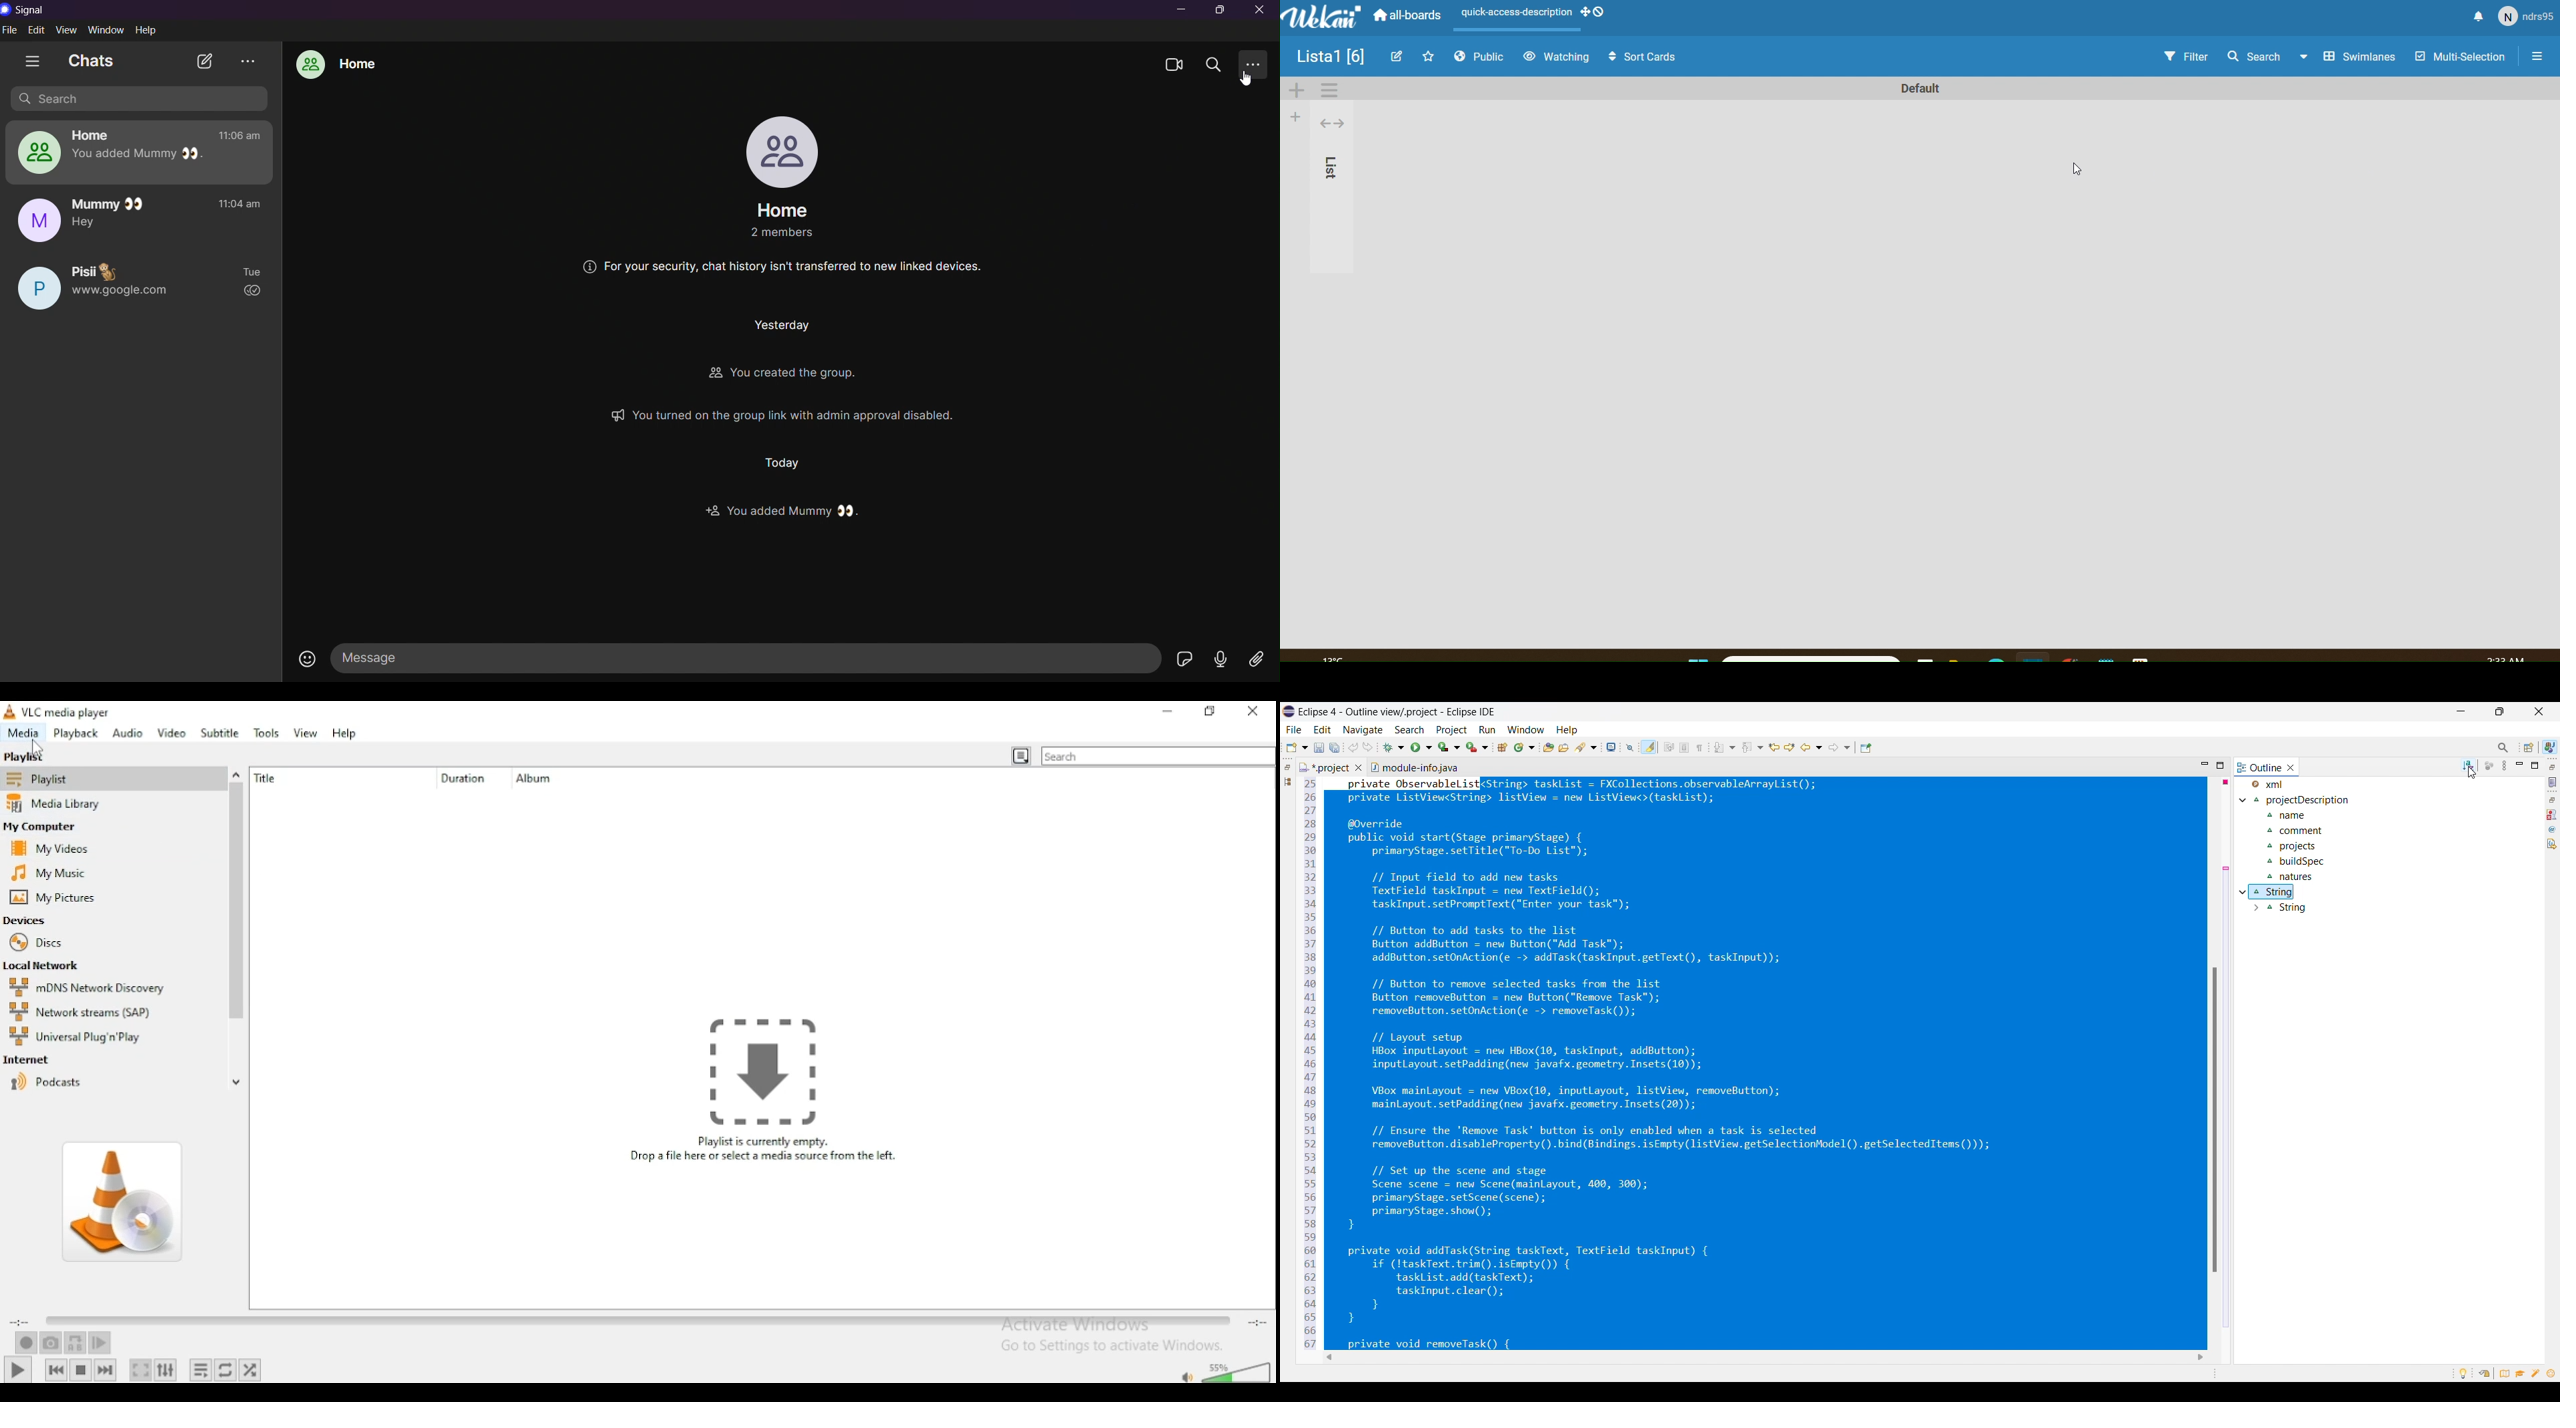  Describe the element at coordinates (2499, 711) in the screenshot. I see `Show in smaller tab` at that location.